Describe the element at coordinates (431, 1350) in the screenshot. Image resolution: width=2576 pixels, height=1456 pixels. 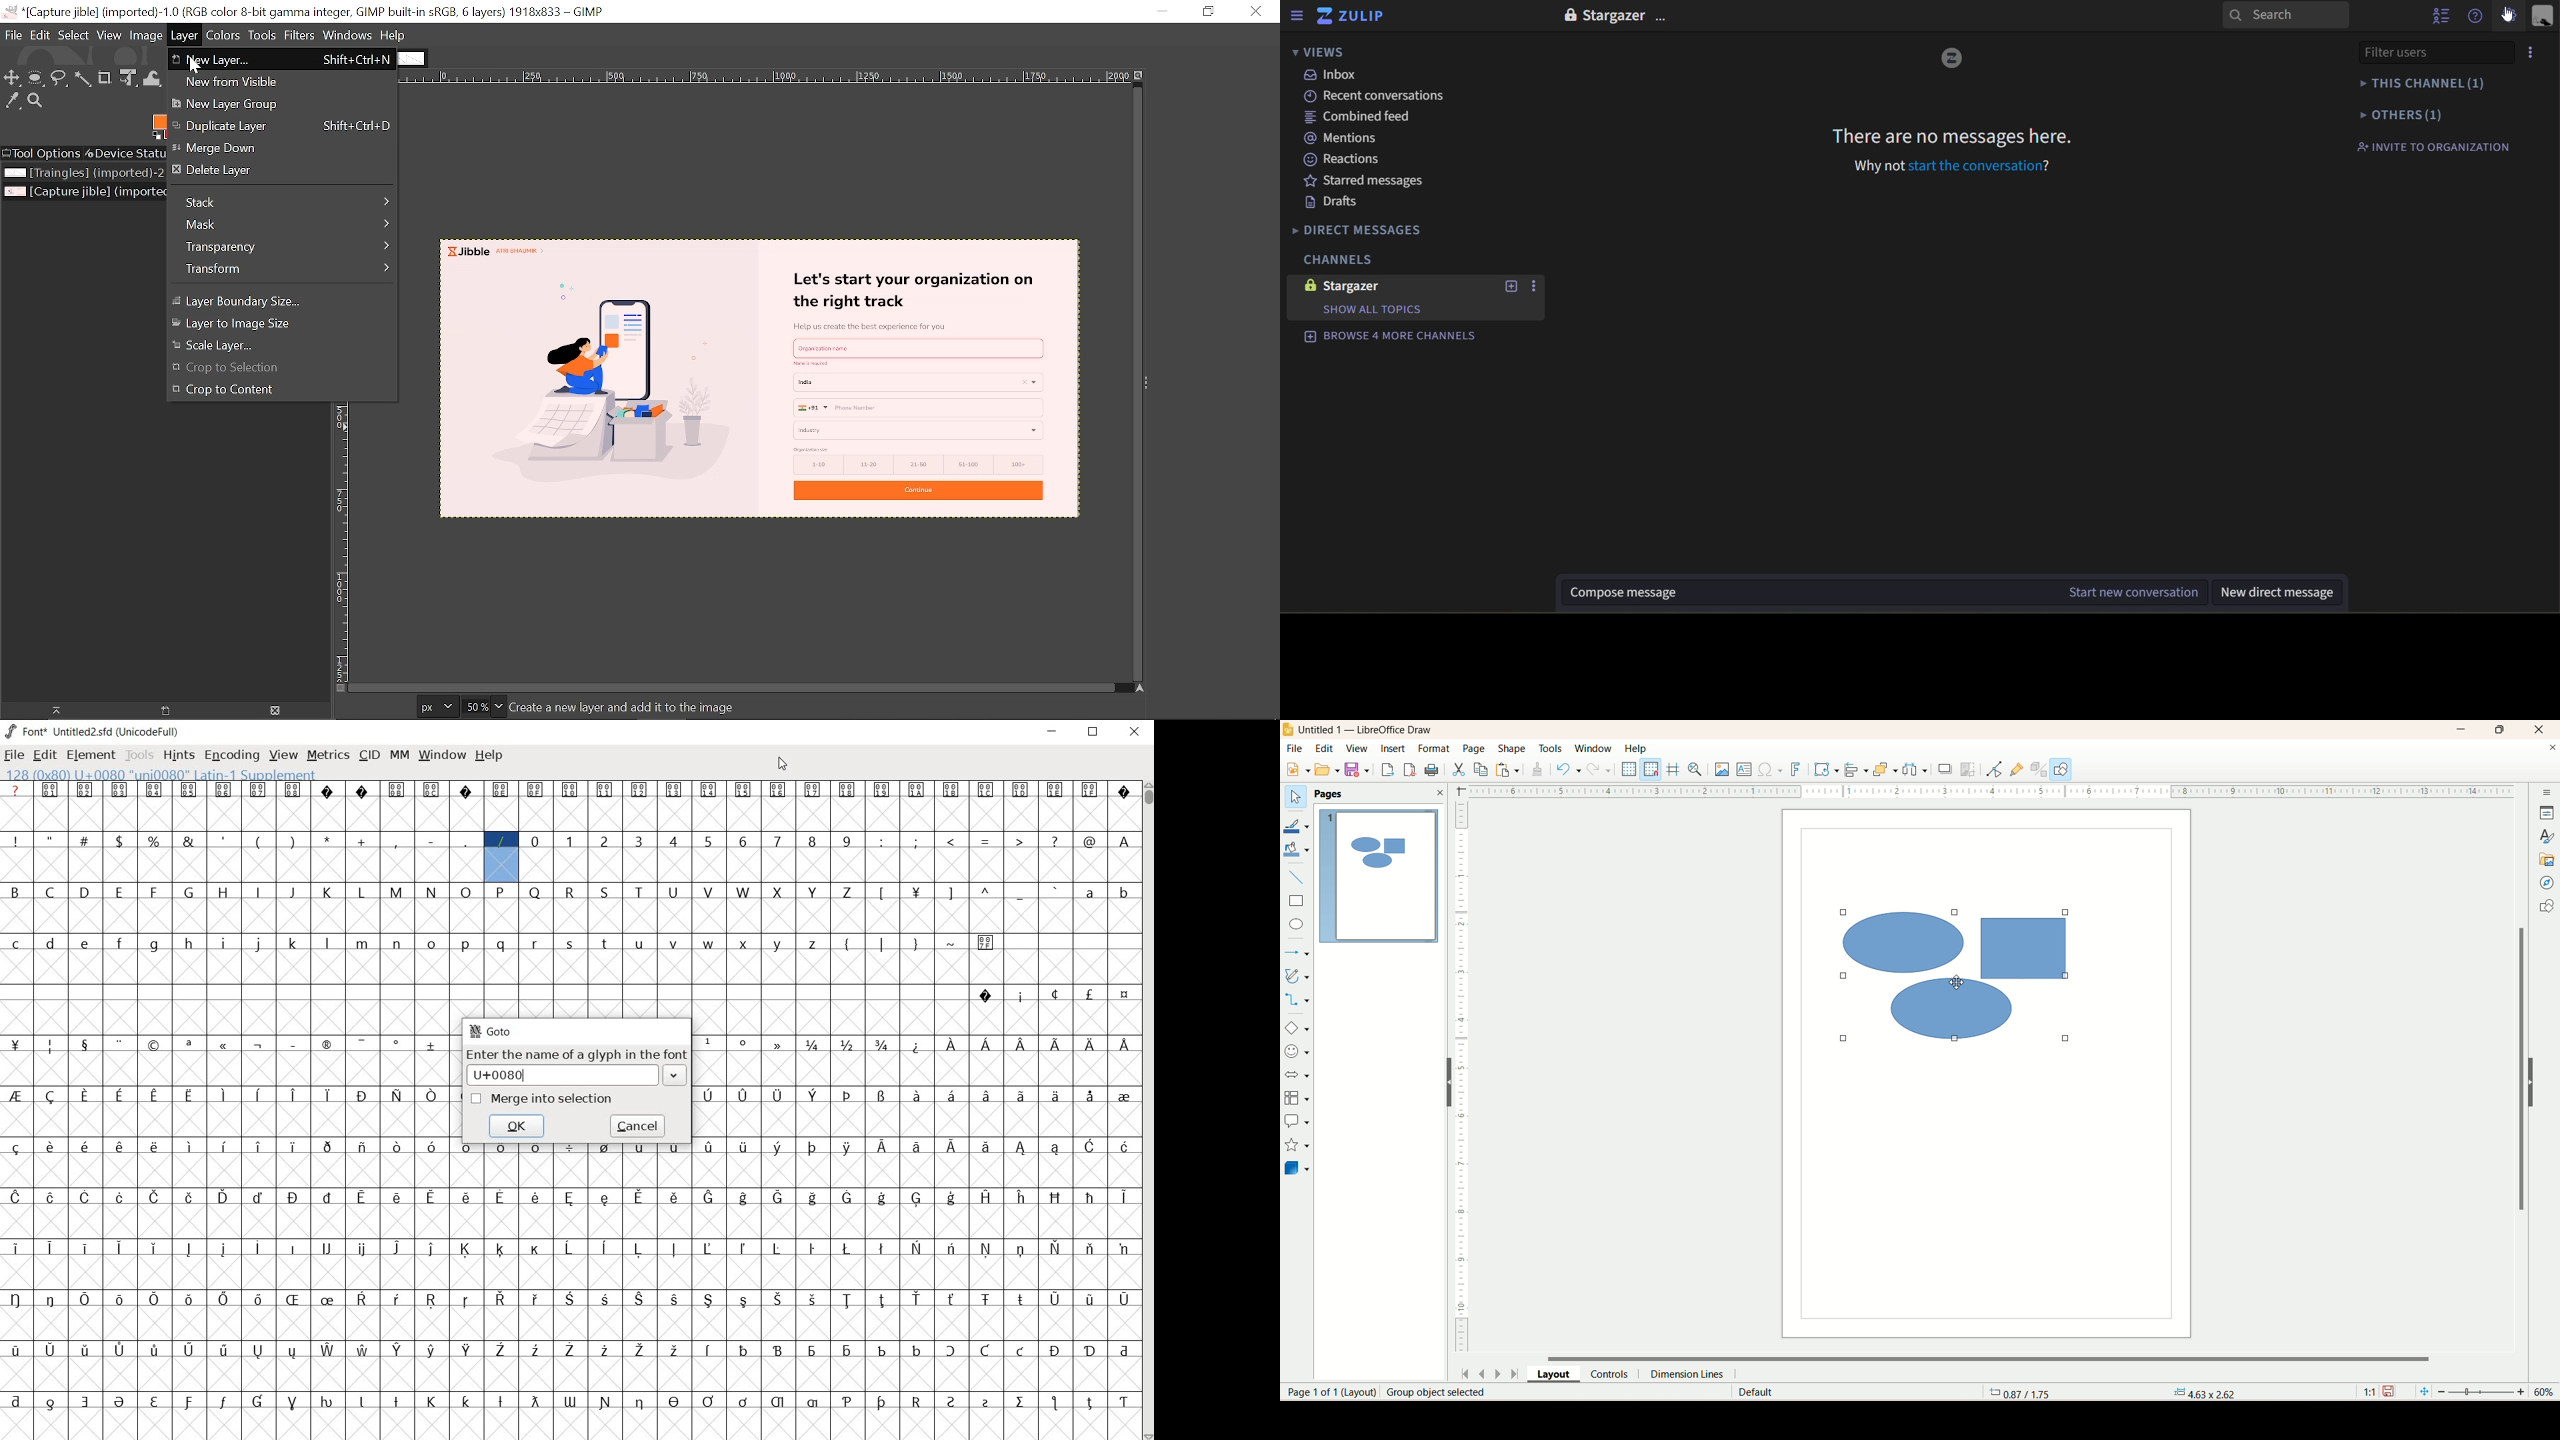
I see `glyph` at that location.